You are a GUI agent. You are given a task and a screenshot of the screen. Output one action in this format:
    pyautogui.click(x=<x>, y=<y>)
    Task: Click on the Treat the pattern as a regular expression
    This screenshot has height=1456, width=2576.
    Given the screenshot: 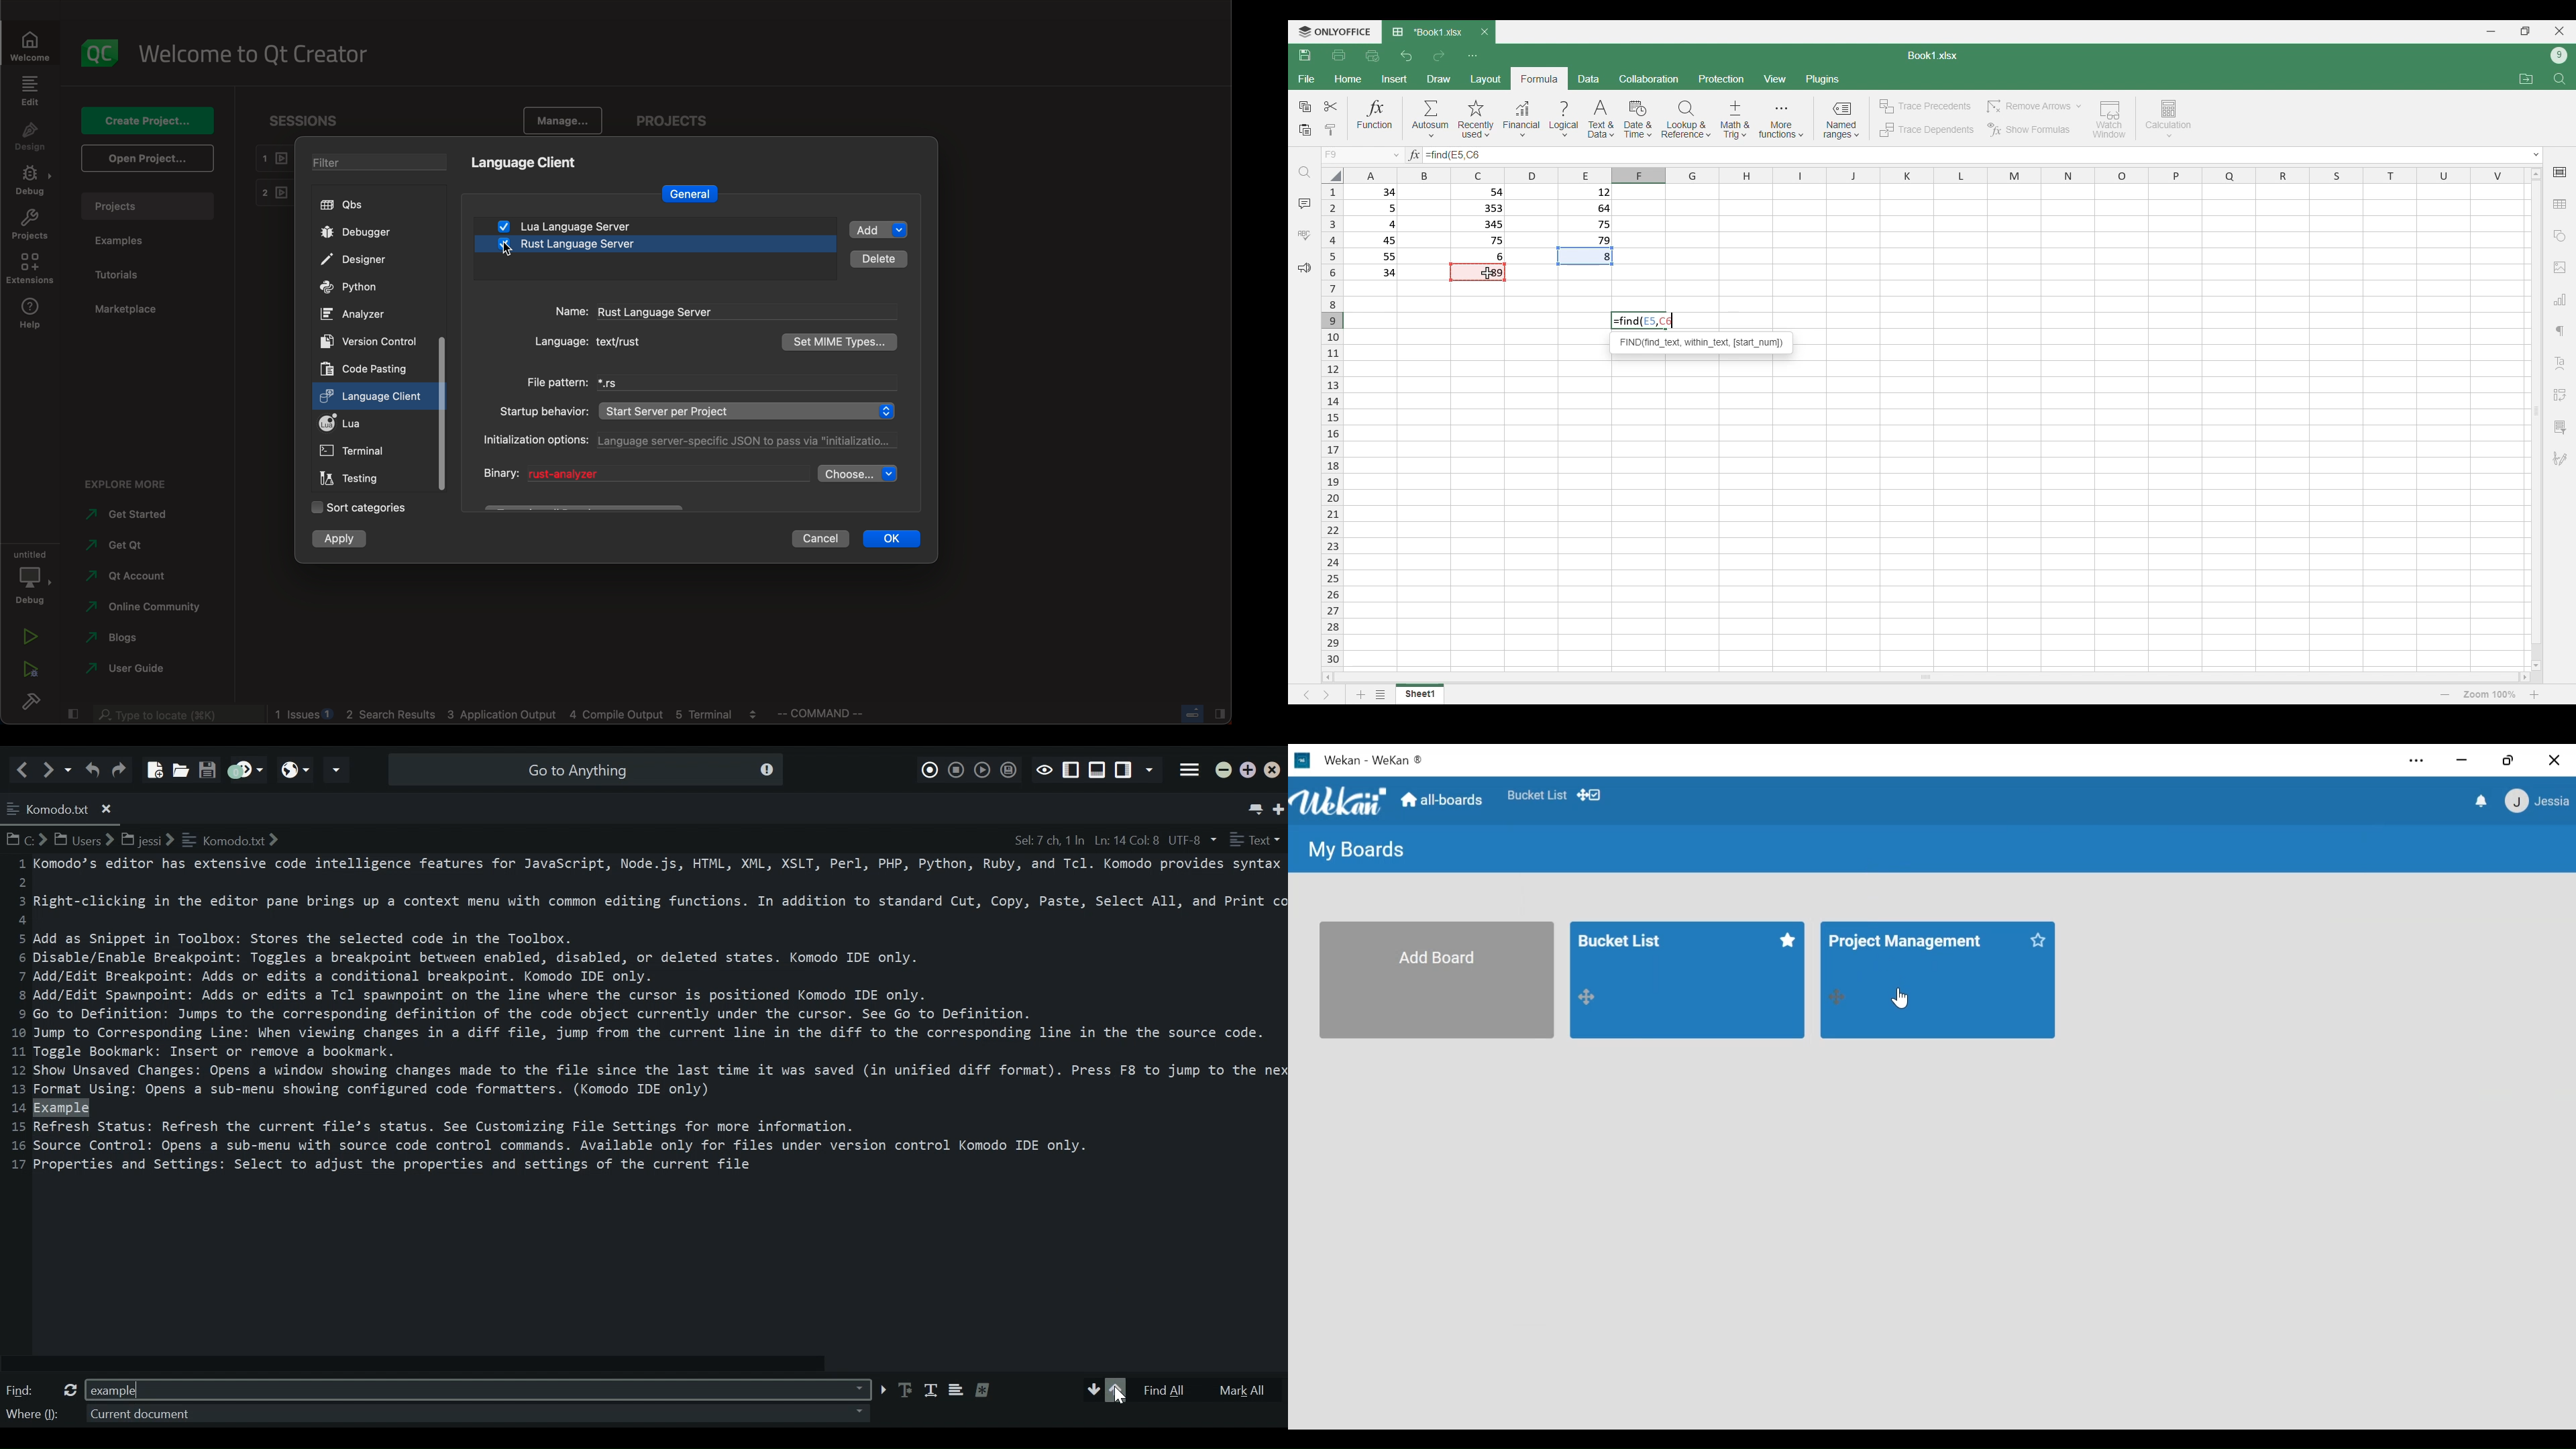 What is the action you would take?
    pyautogui.click(x=987, y=1390)
    